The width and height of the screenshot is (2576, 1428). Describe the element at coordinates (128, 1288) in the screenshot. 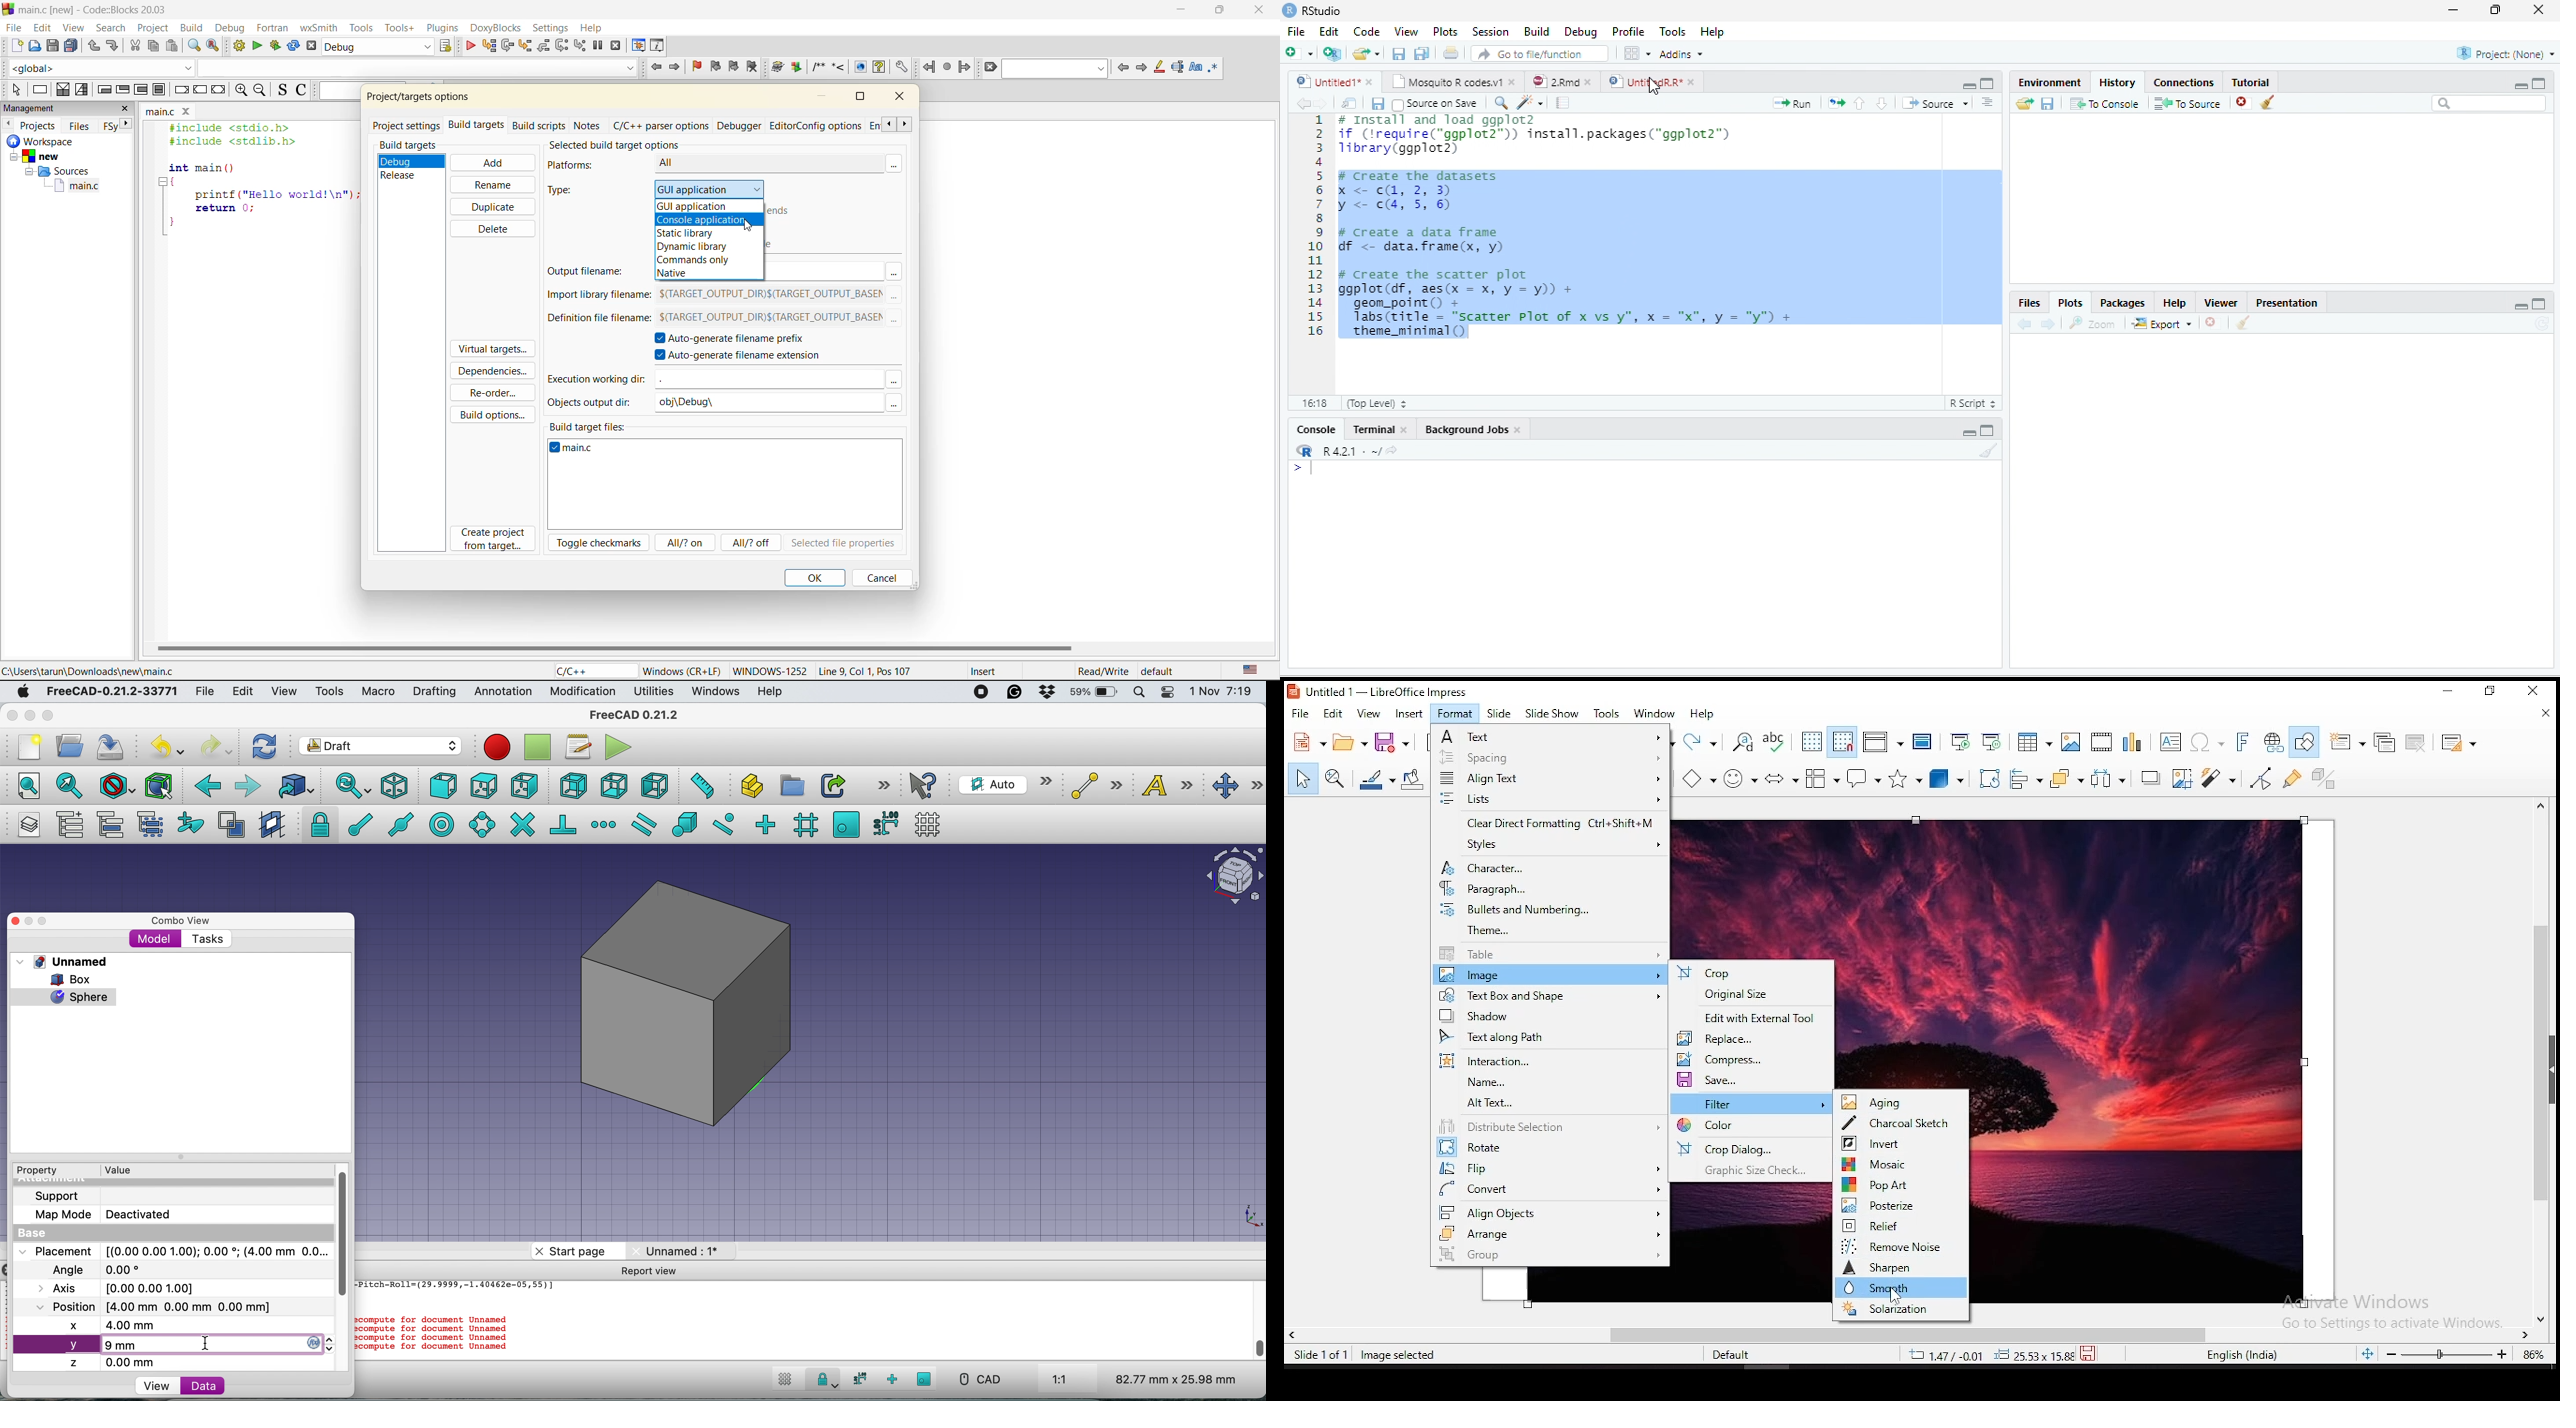

I see `axis` at that location.